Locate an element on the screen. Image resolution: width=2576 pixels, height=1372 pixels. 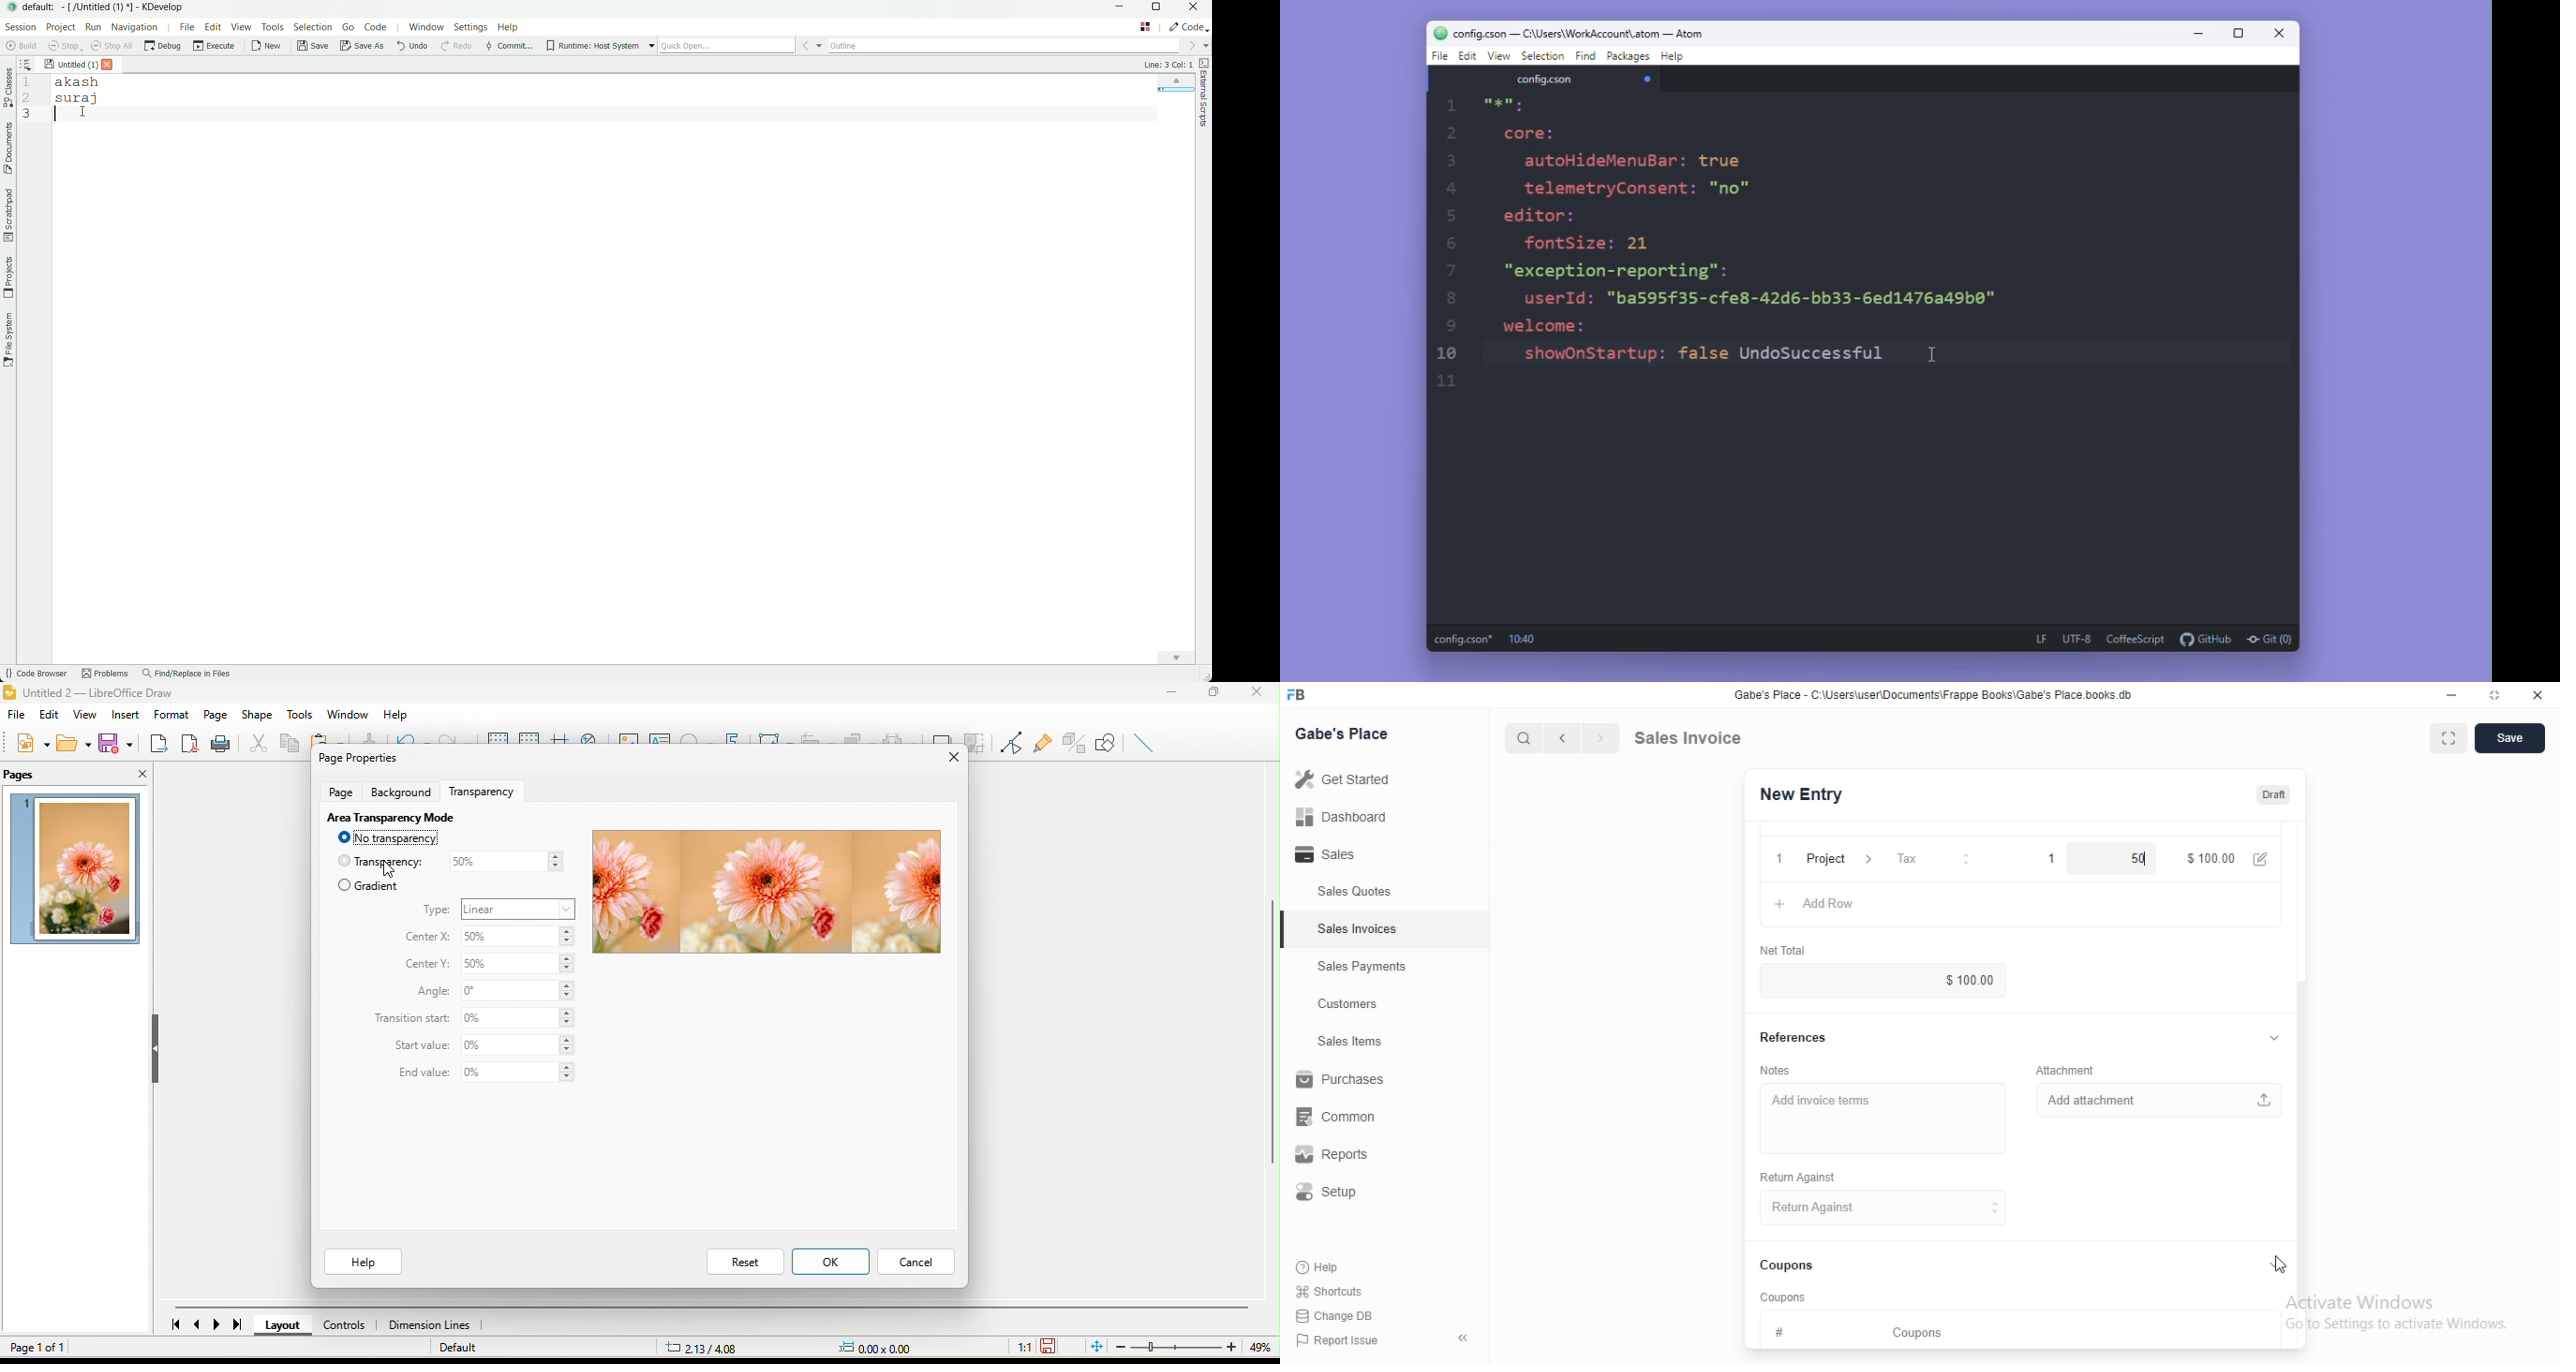
close is located at coordinates (947, 759).